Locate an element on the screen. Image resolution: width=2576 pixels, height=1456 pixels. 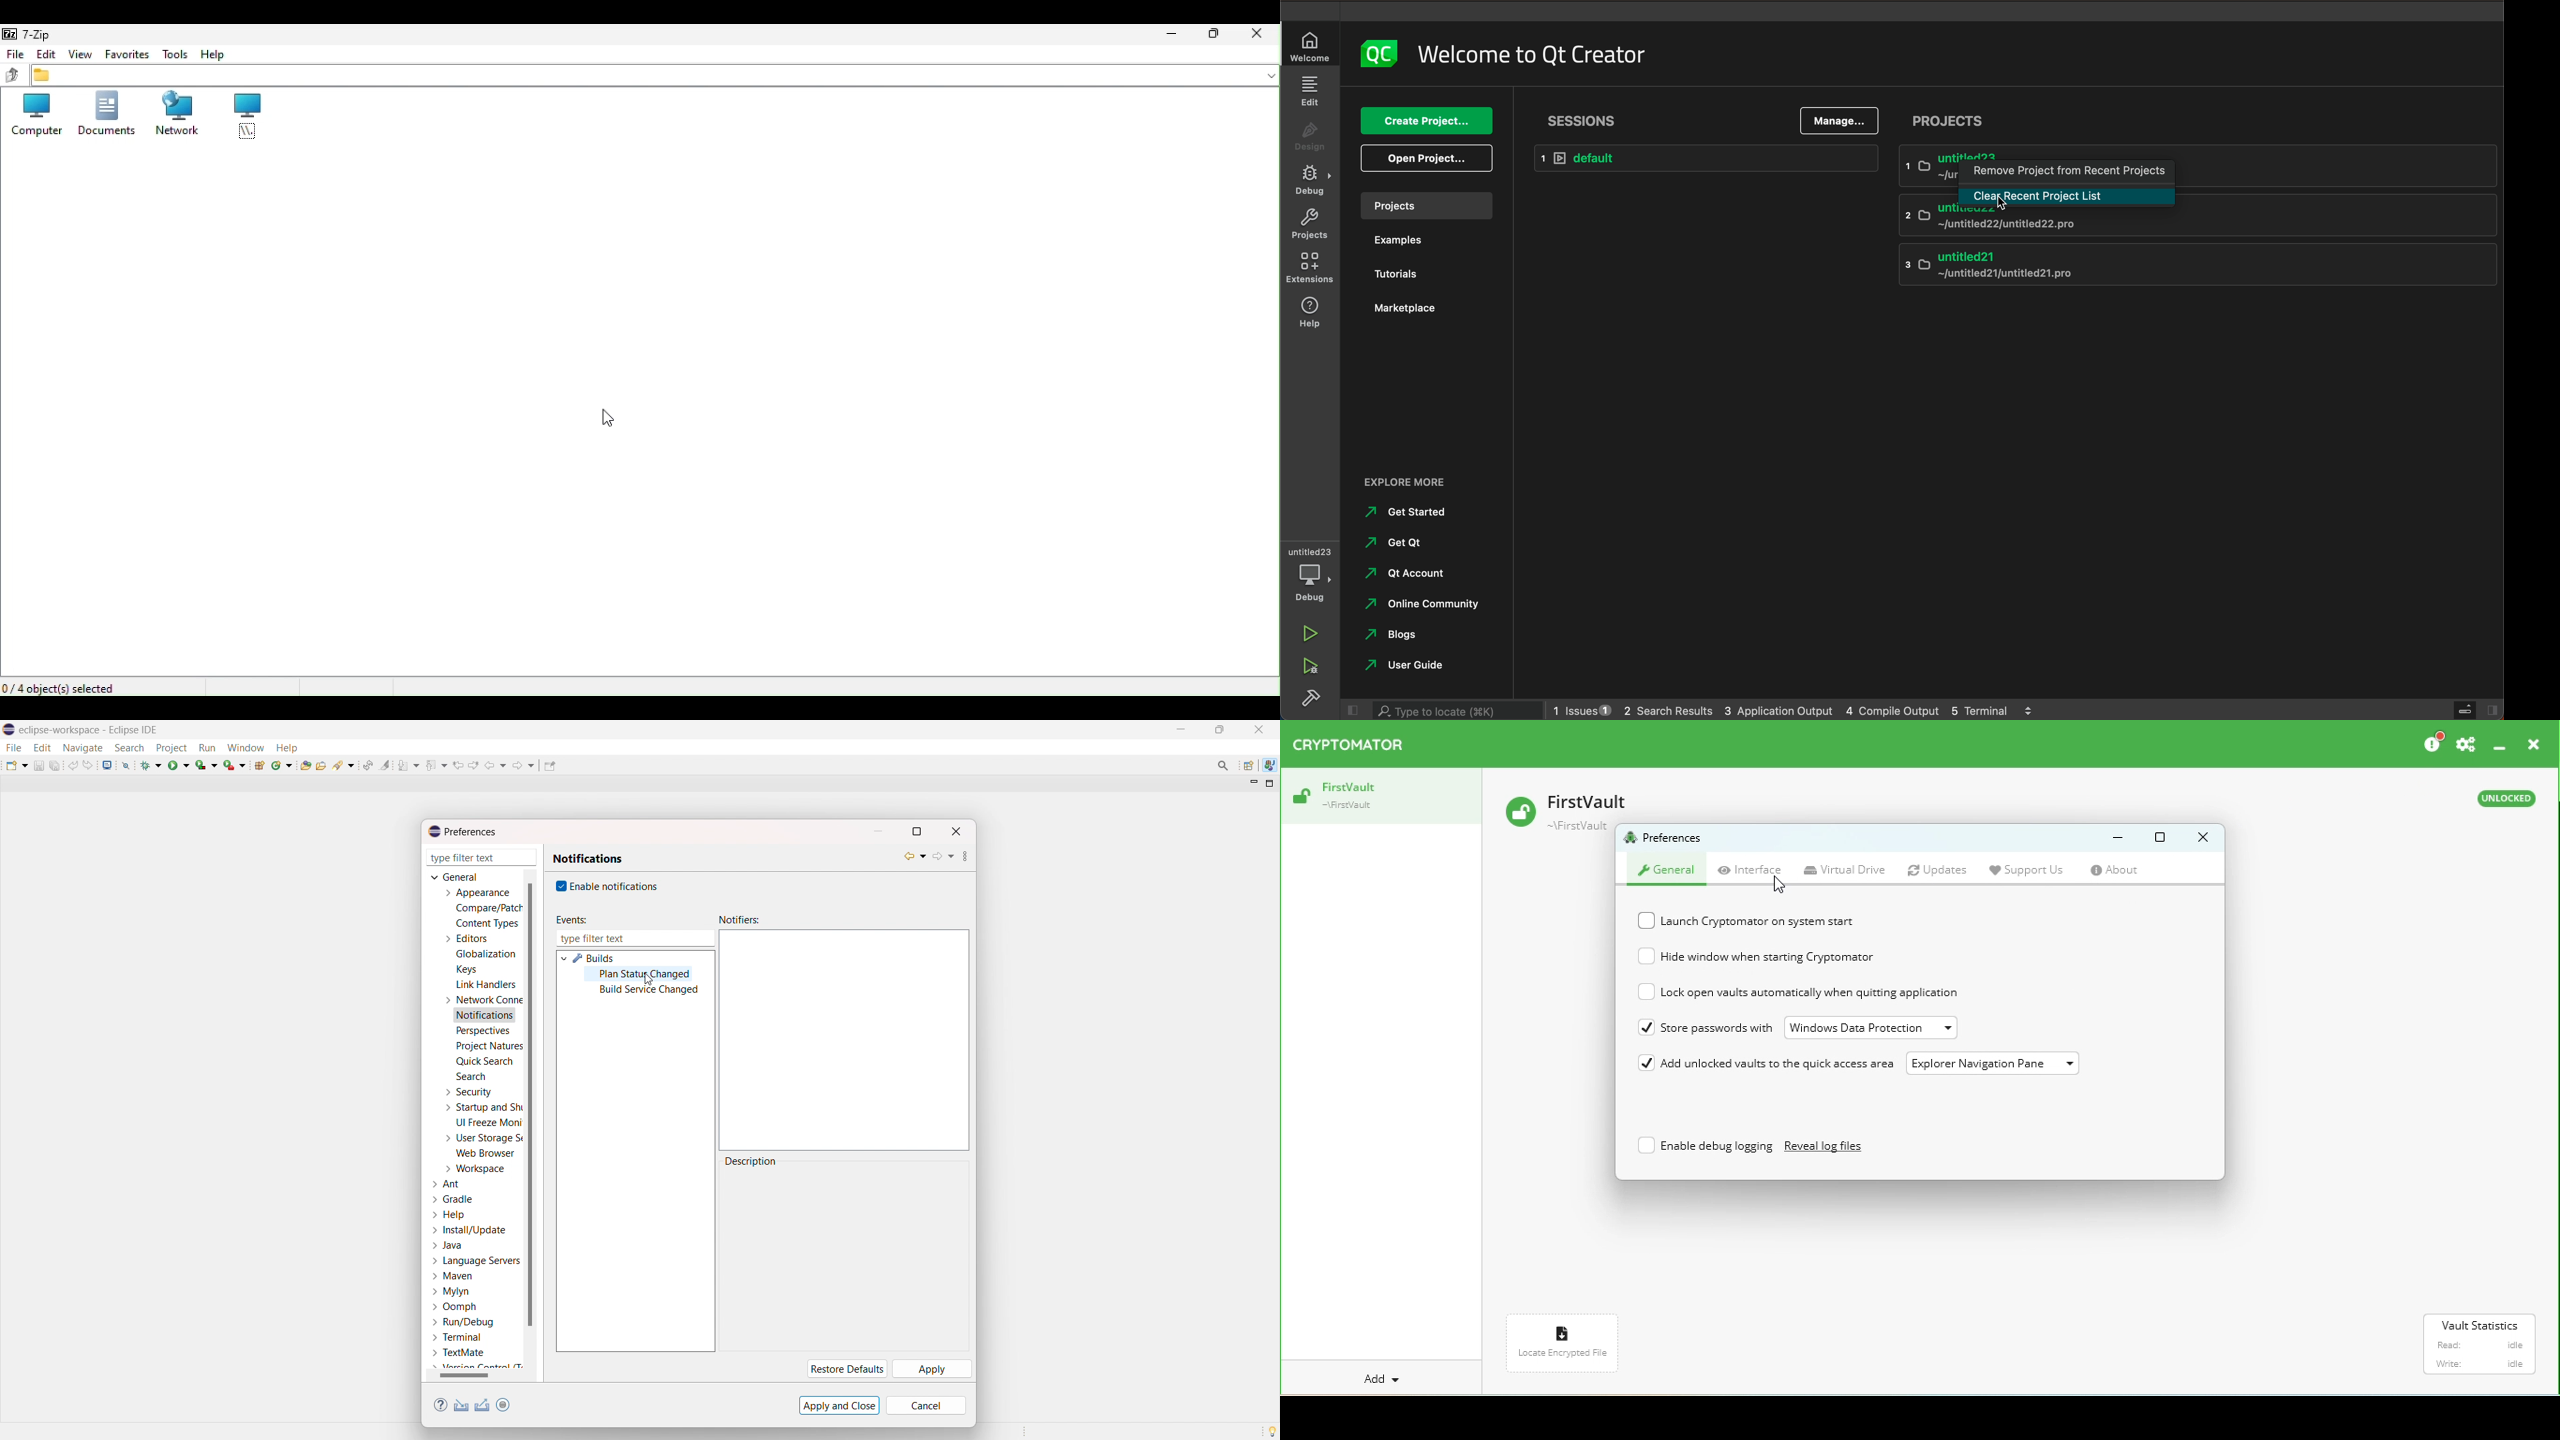
debug is located at coordinates (1312, 572).